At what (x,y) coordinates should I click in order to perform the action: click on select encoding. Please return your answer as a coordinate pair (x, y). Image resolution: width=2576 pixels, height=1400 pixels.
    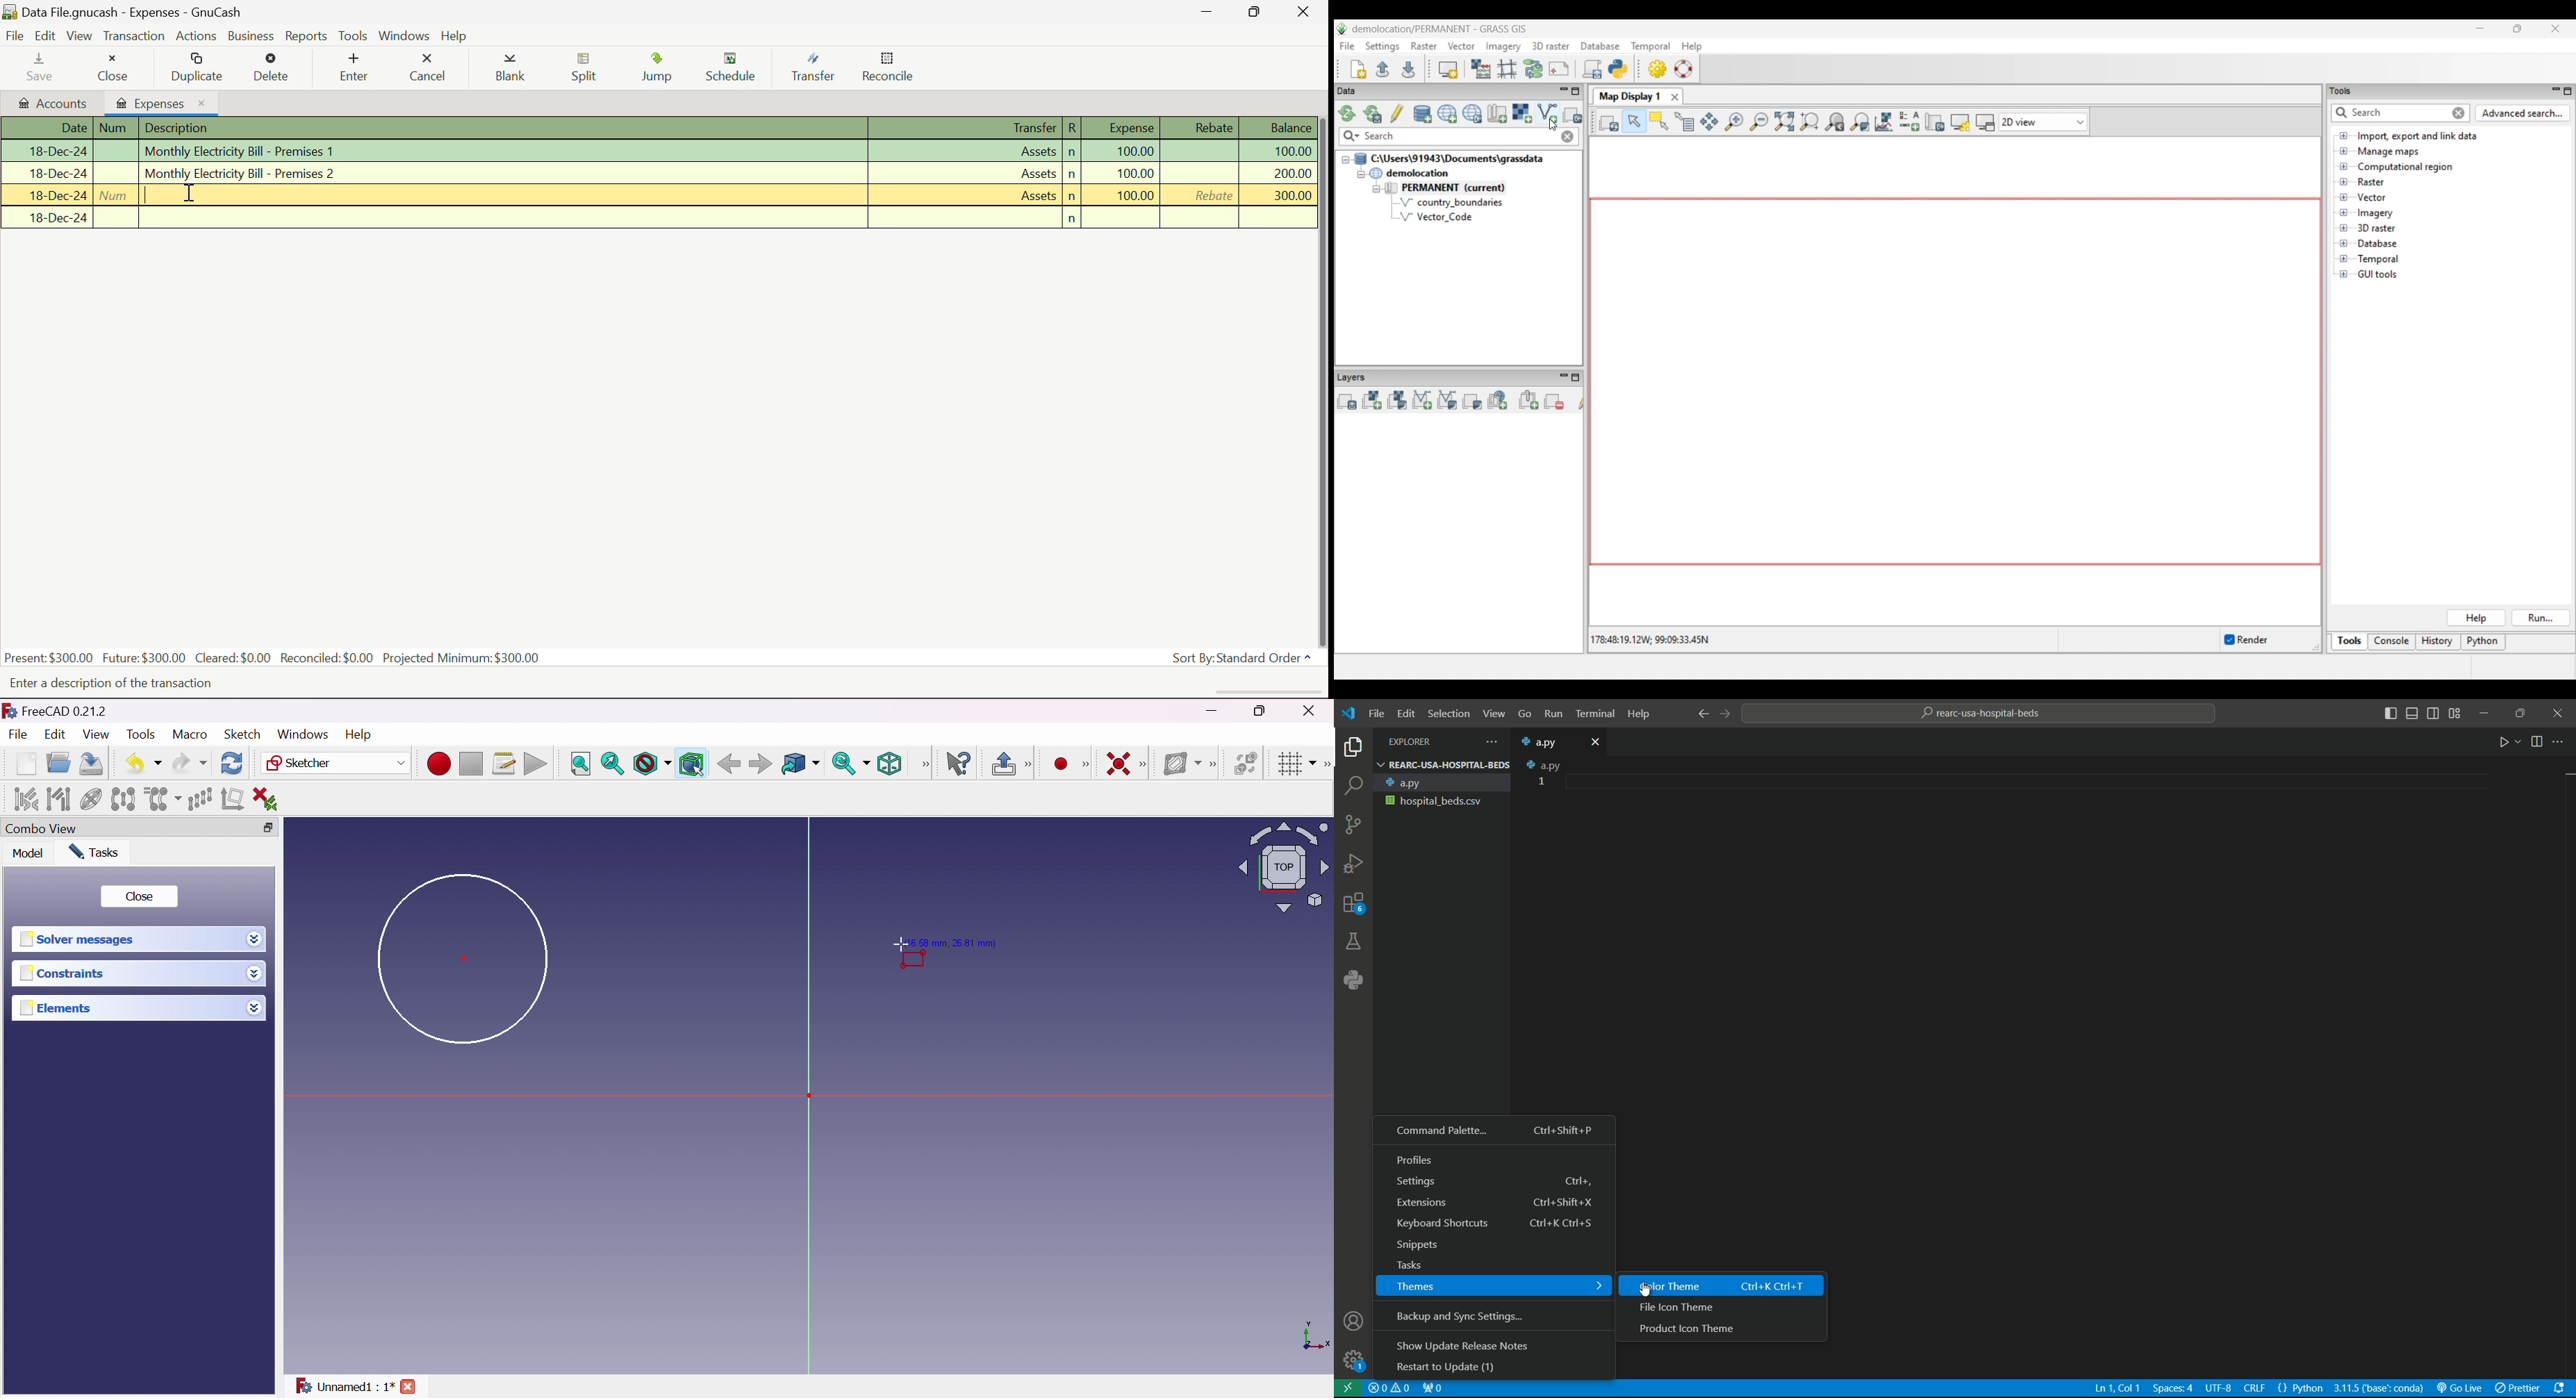
    Looking at the image, I should click on (2218, 1390).